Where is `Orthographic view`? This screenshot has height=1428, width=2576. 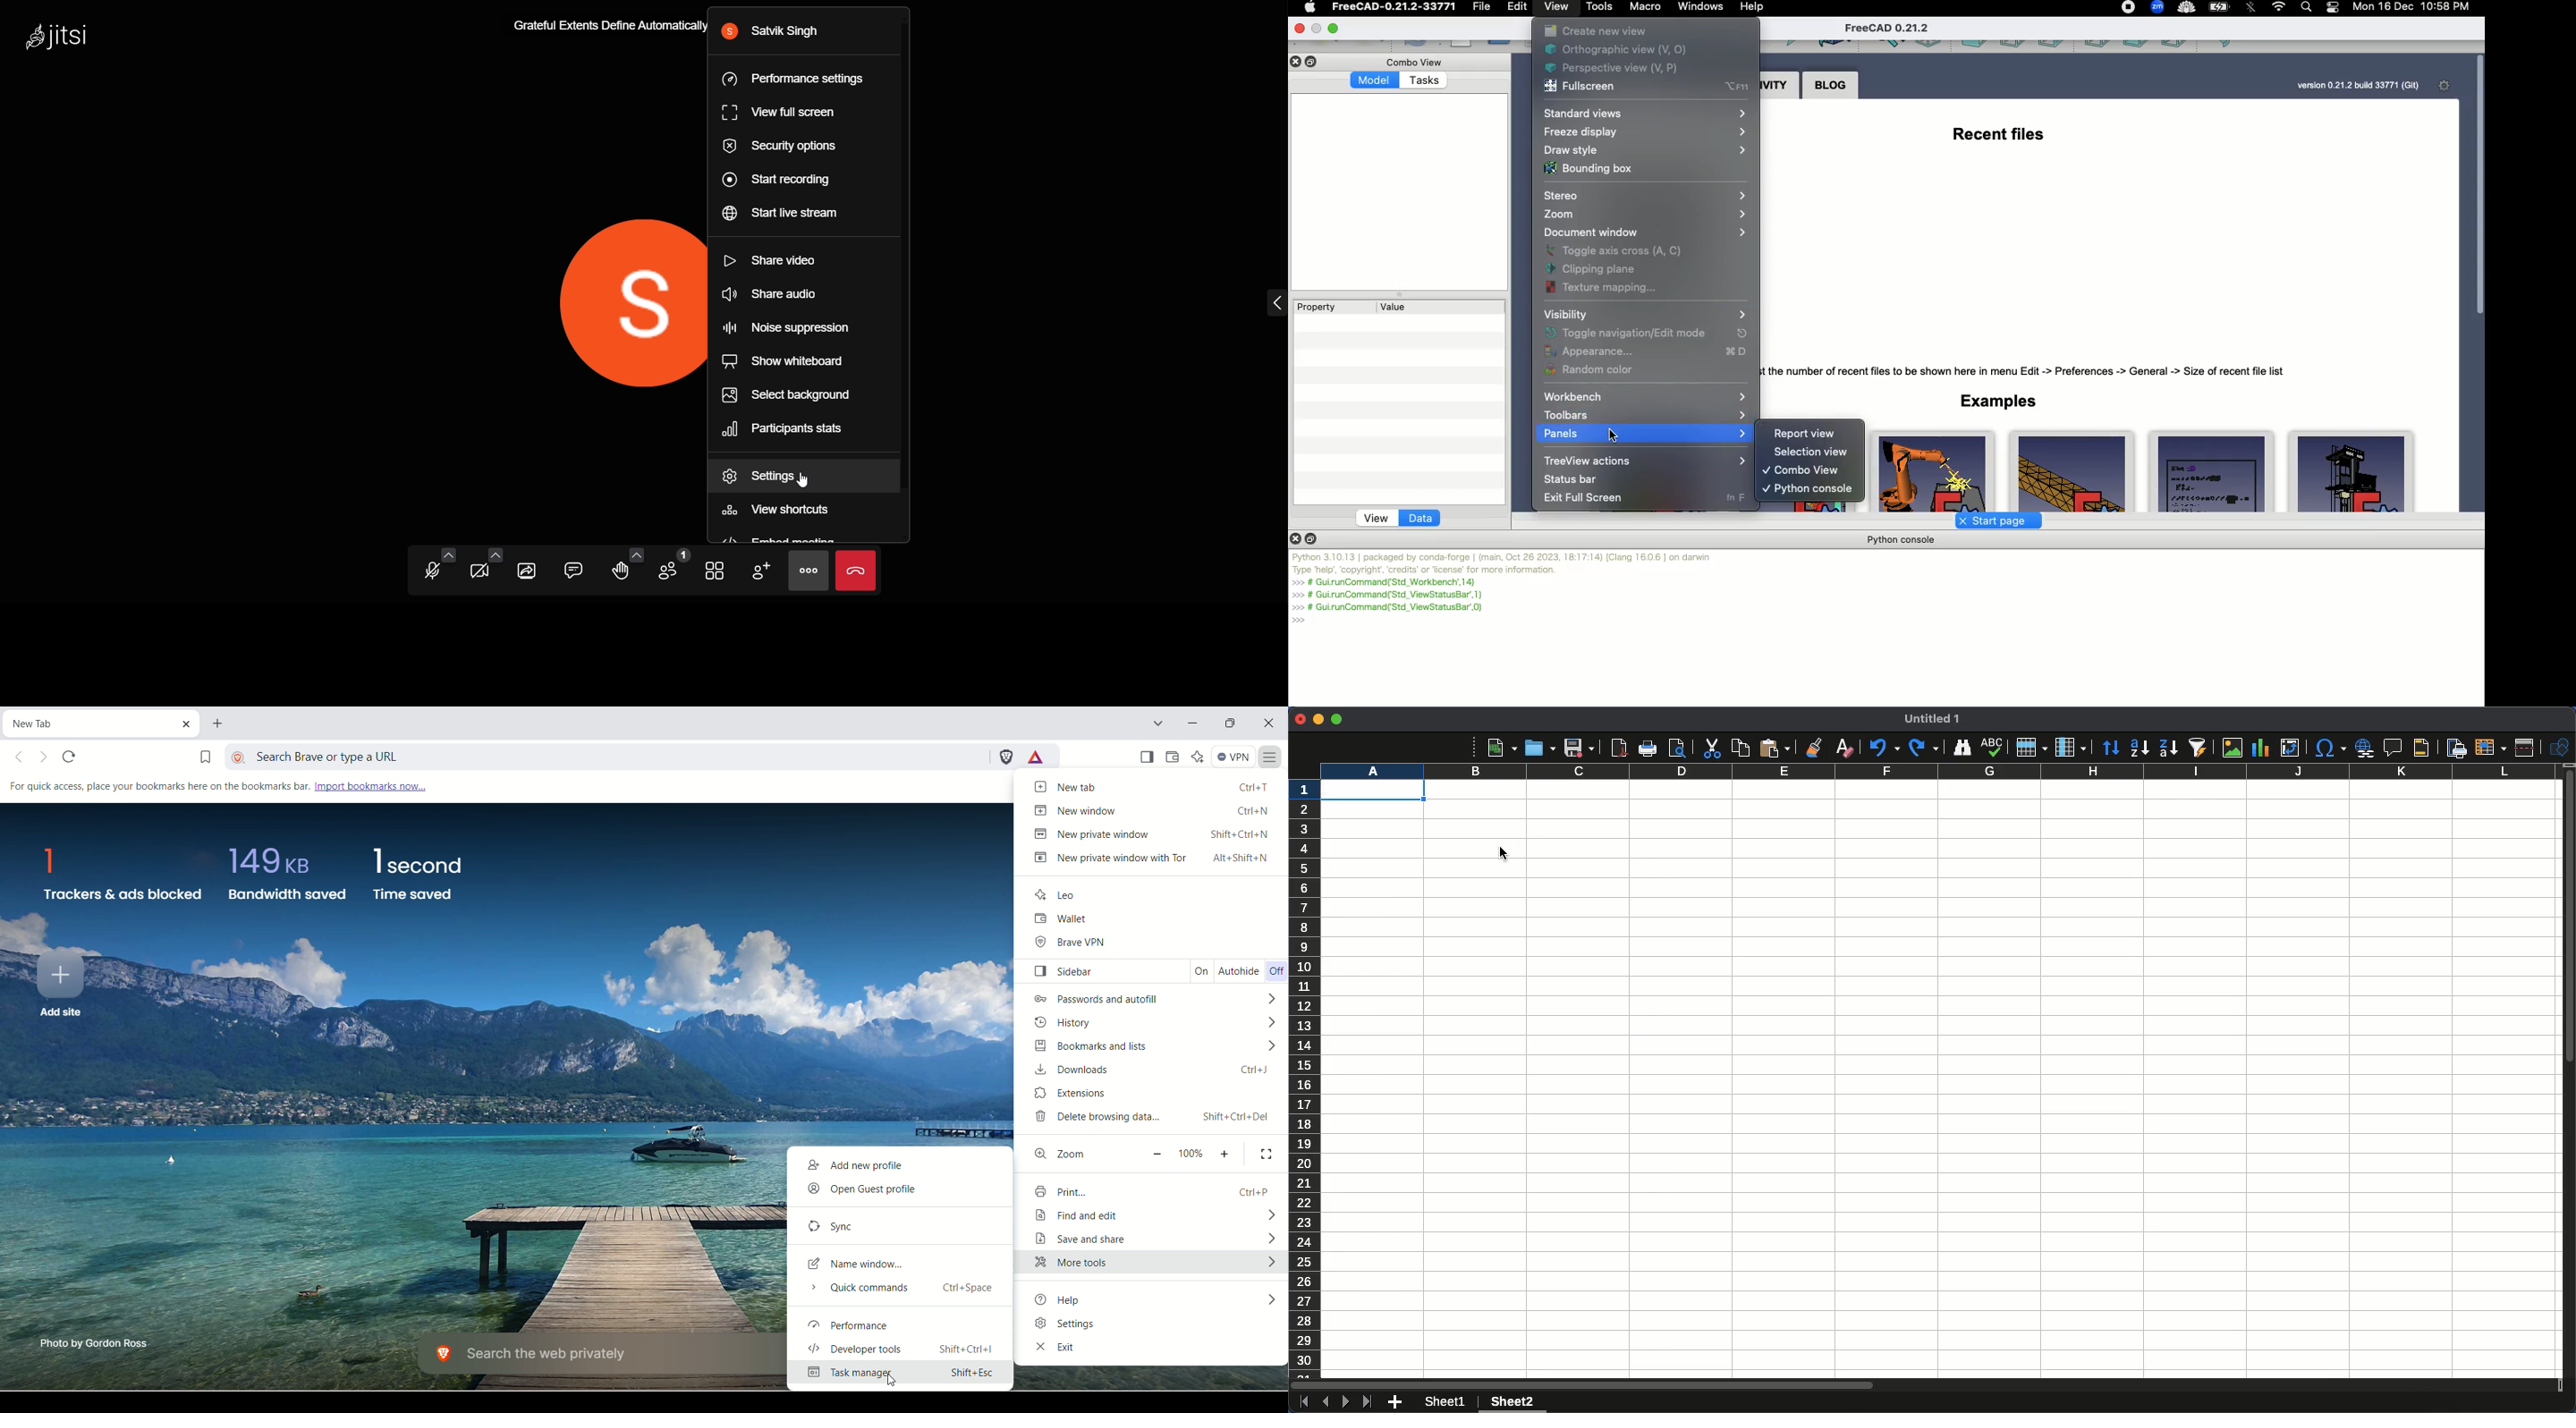
Orthographic view is located at coordinates (1622, 51).